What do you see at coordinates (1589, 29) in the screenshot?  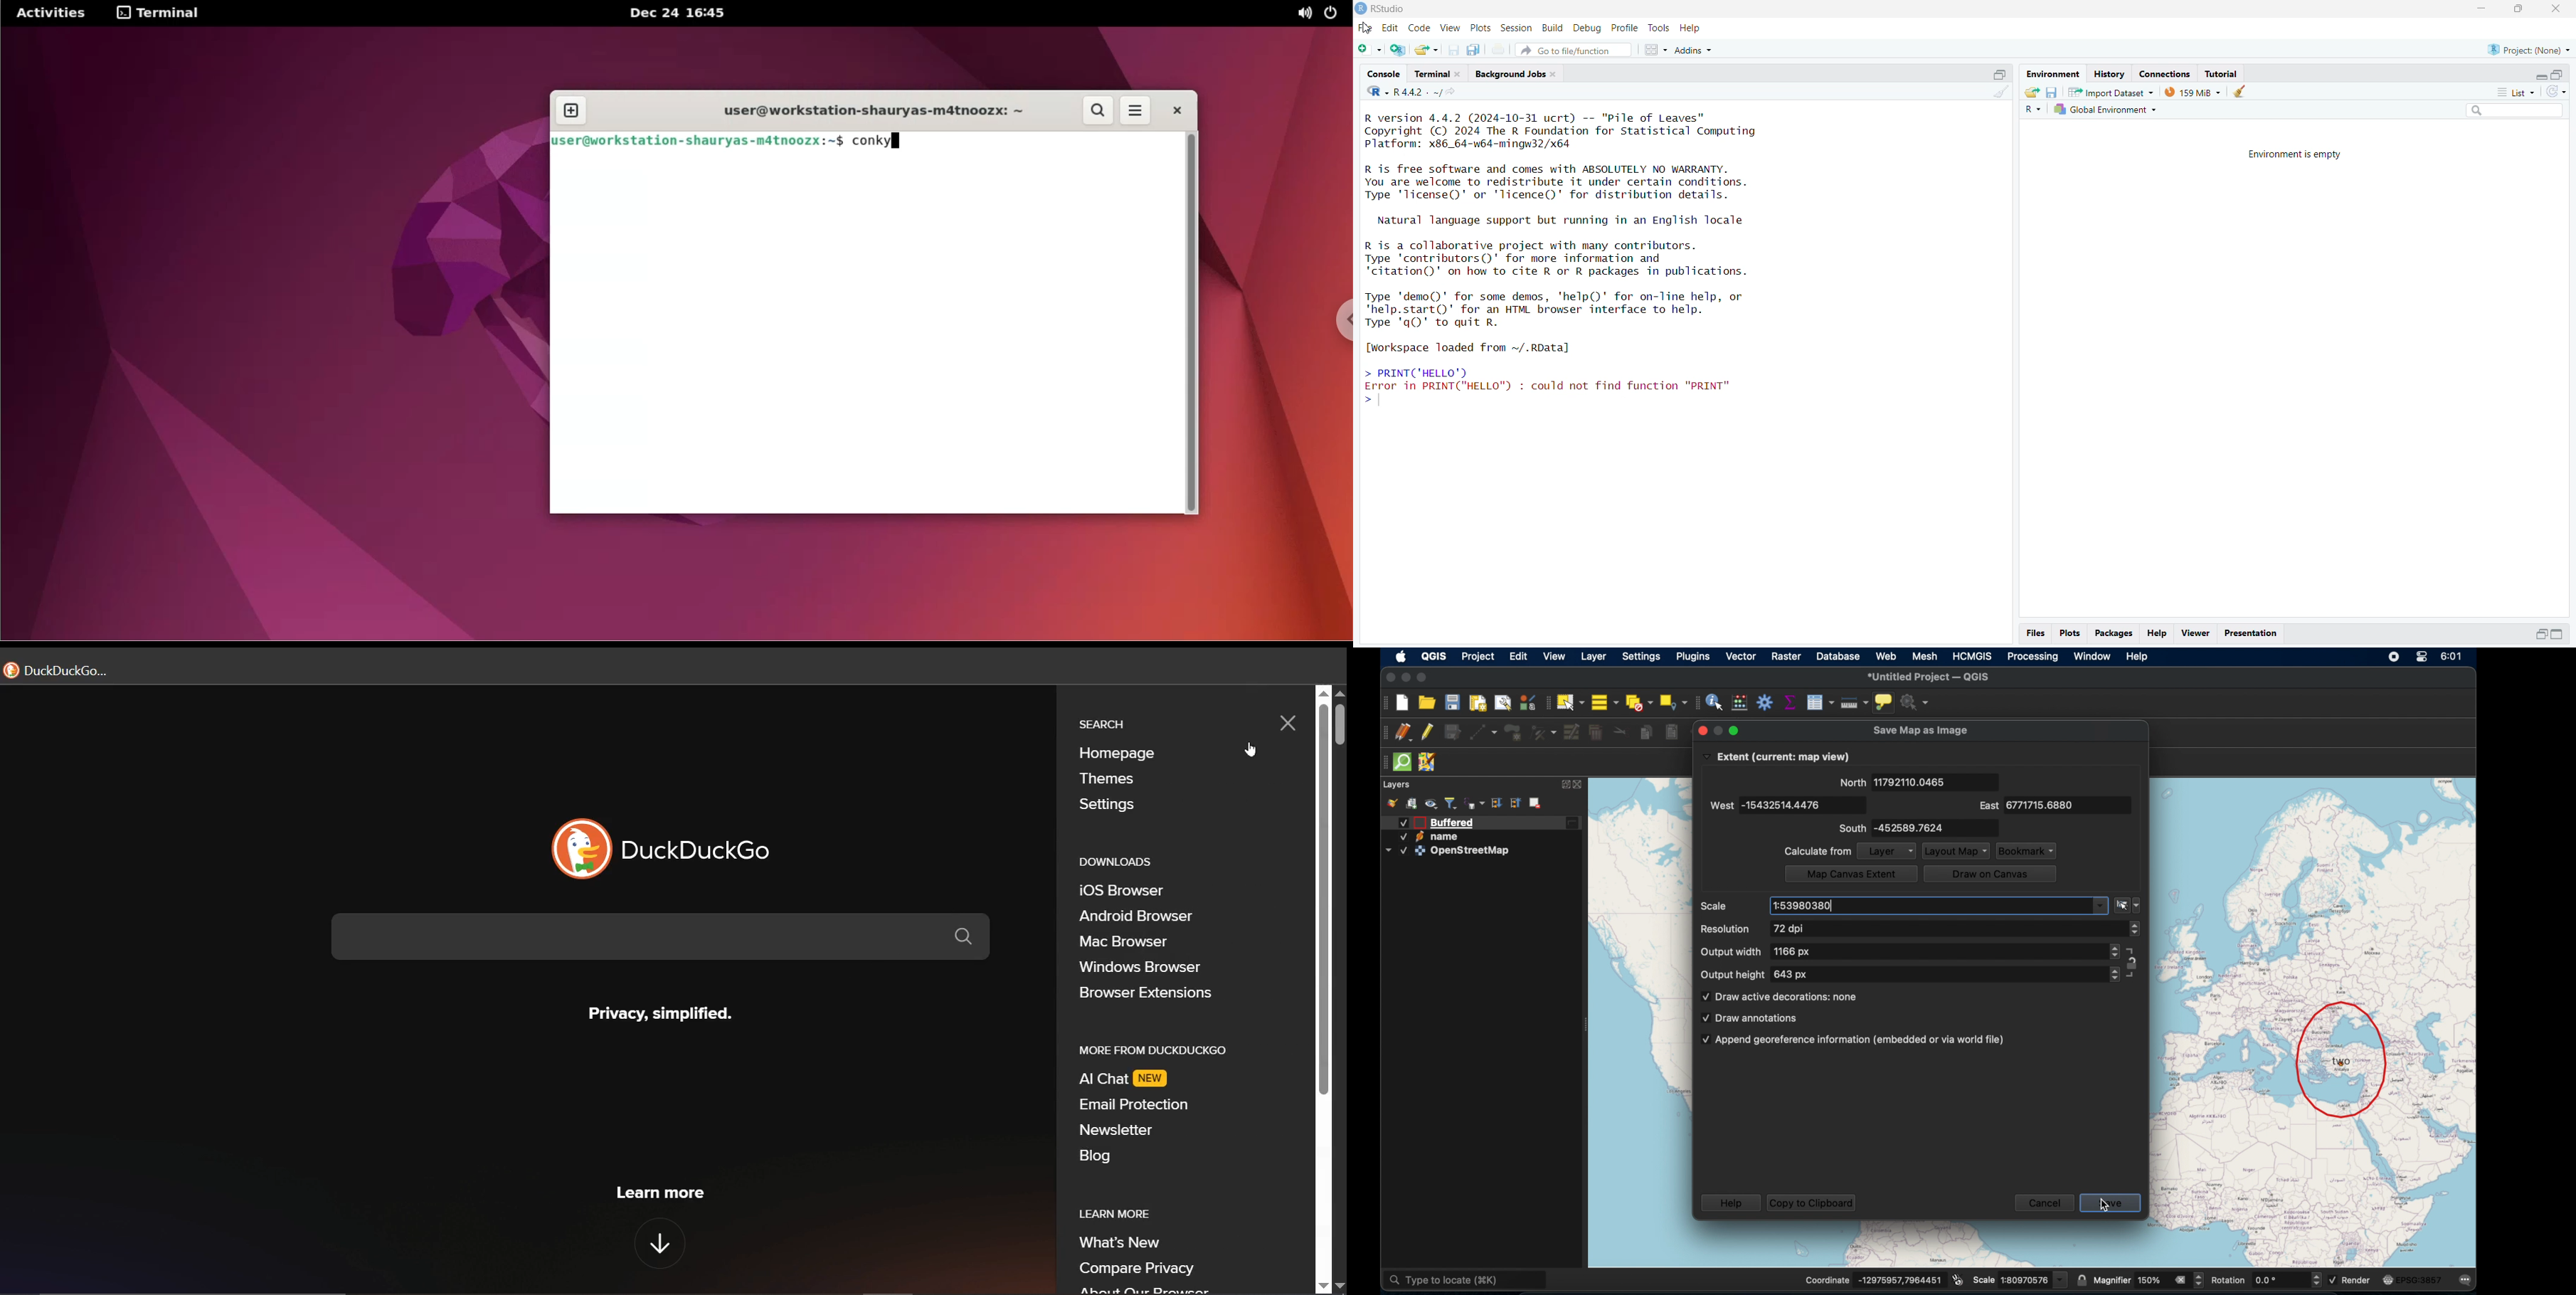 I see `debug` at bounding box center [1589, 29].